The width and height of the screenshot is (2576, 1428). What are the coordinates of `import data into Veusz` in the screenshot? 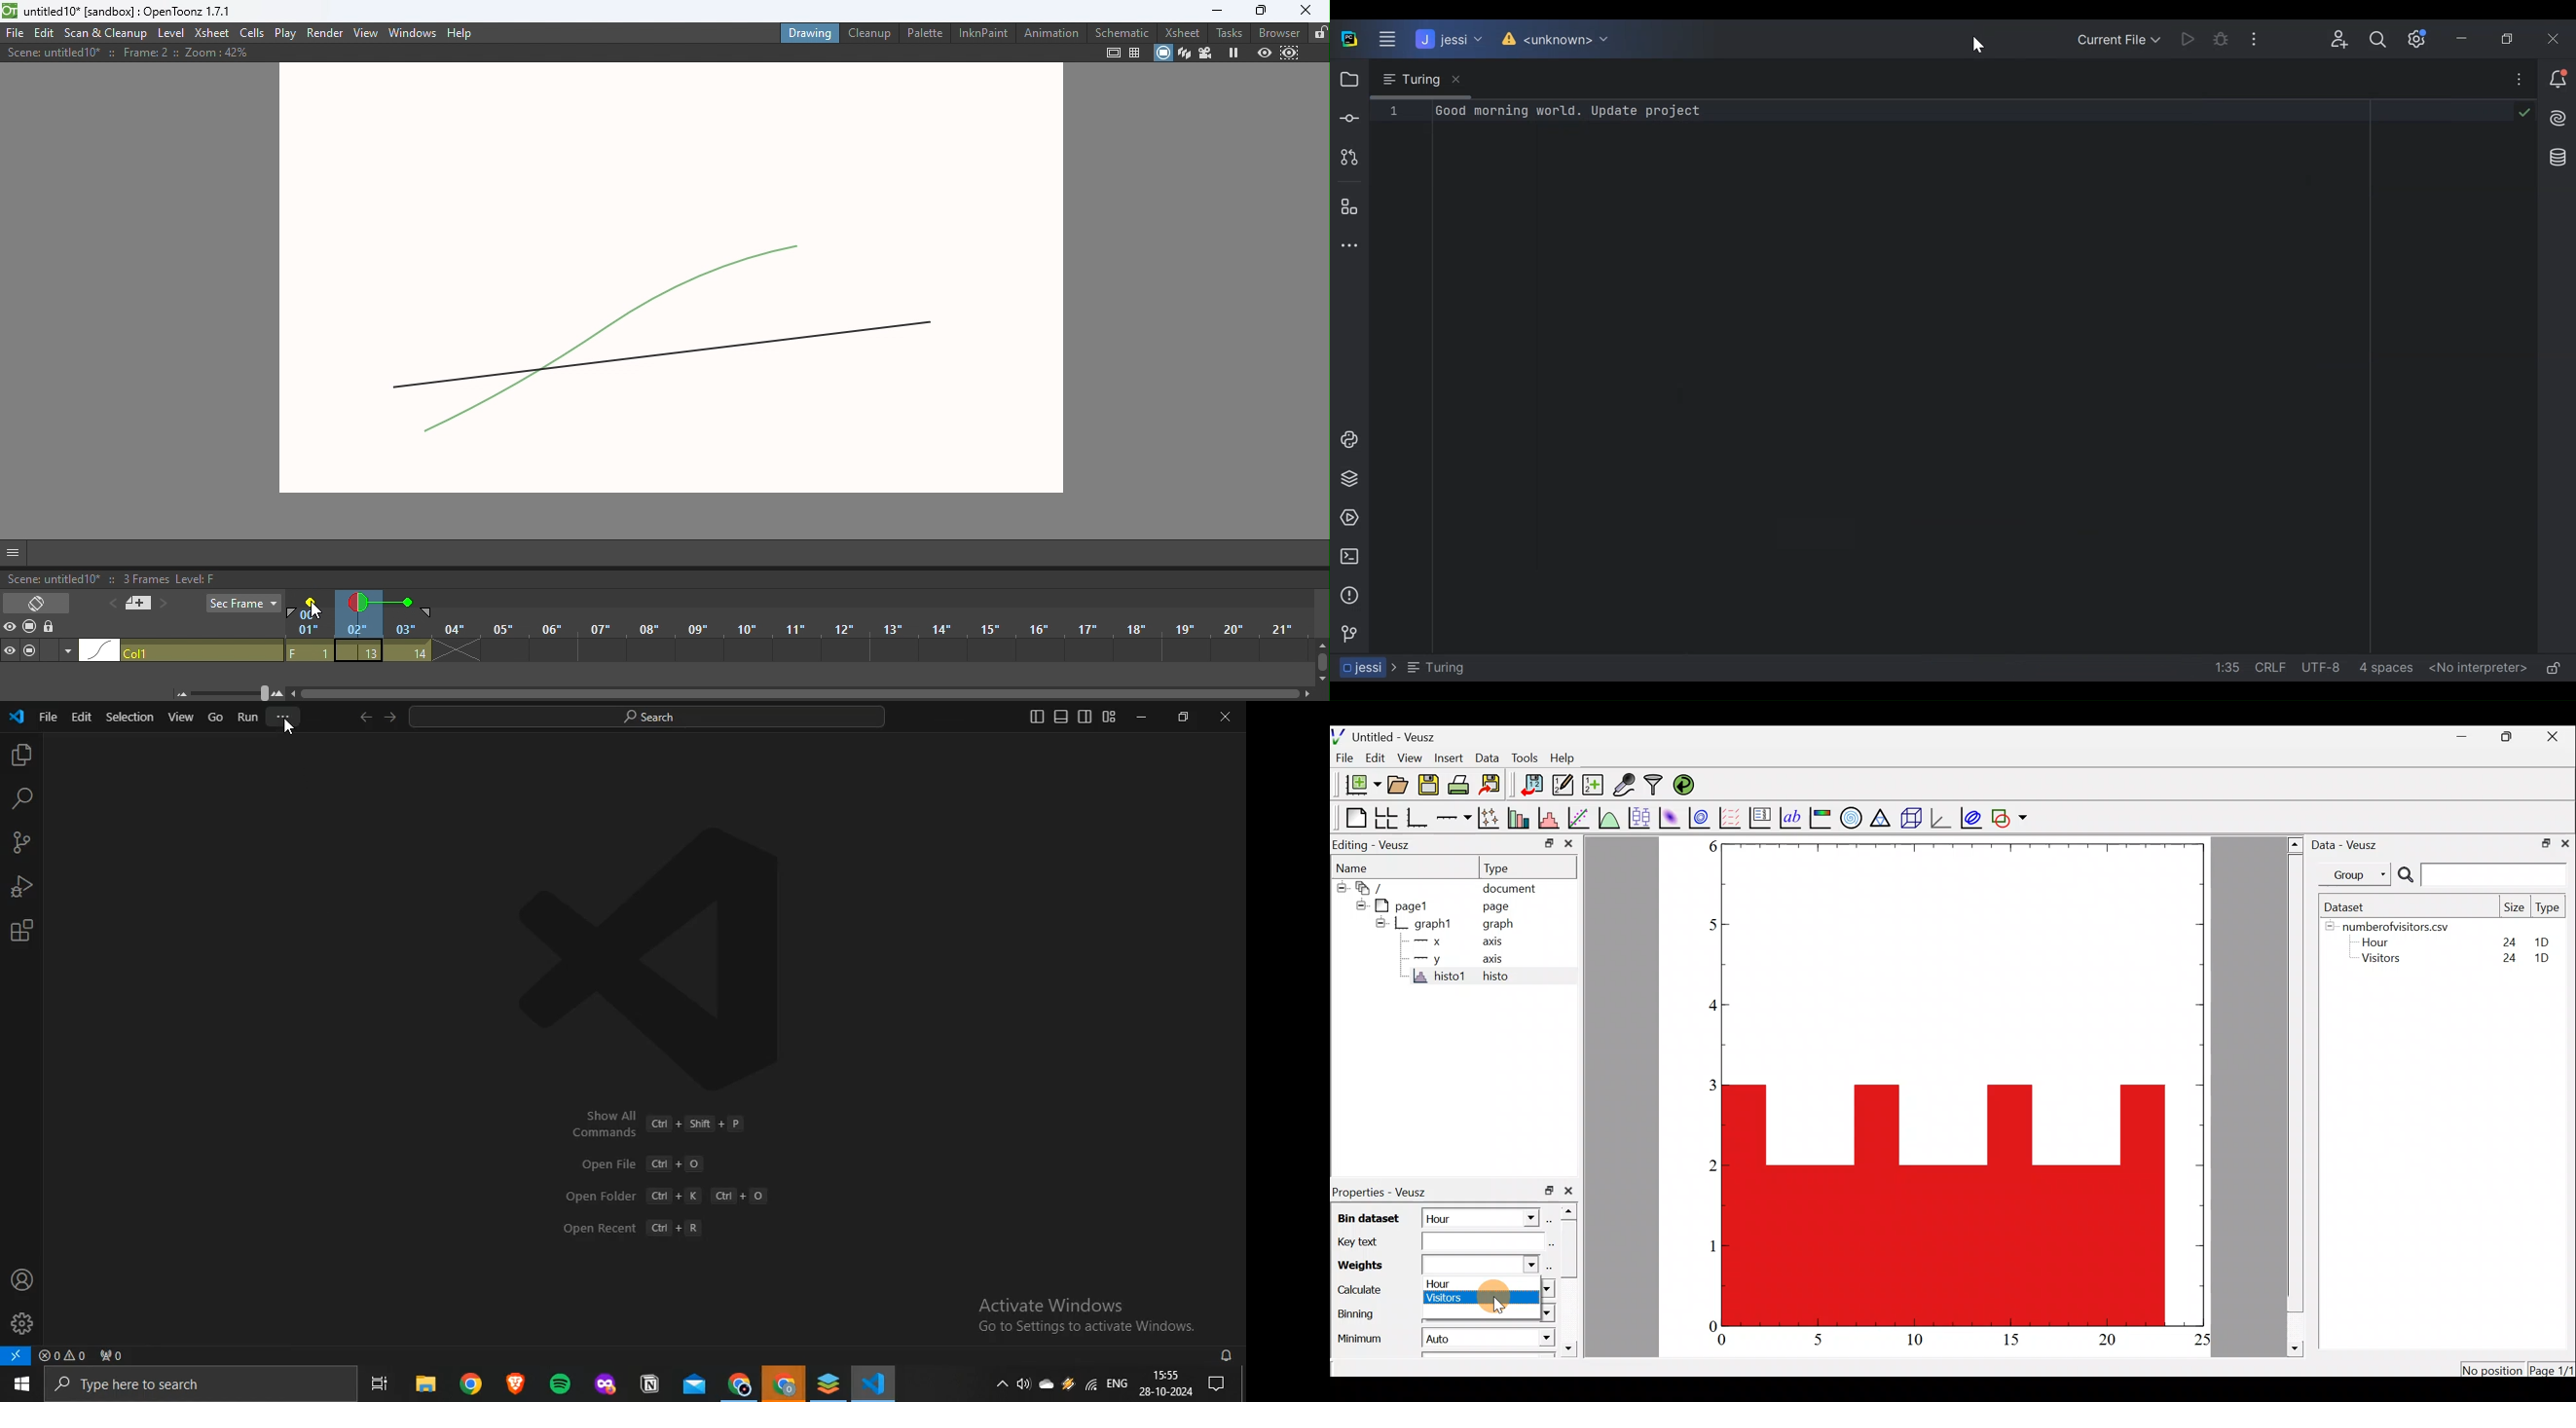 It's located at (1528, 784).